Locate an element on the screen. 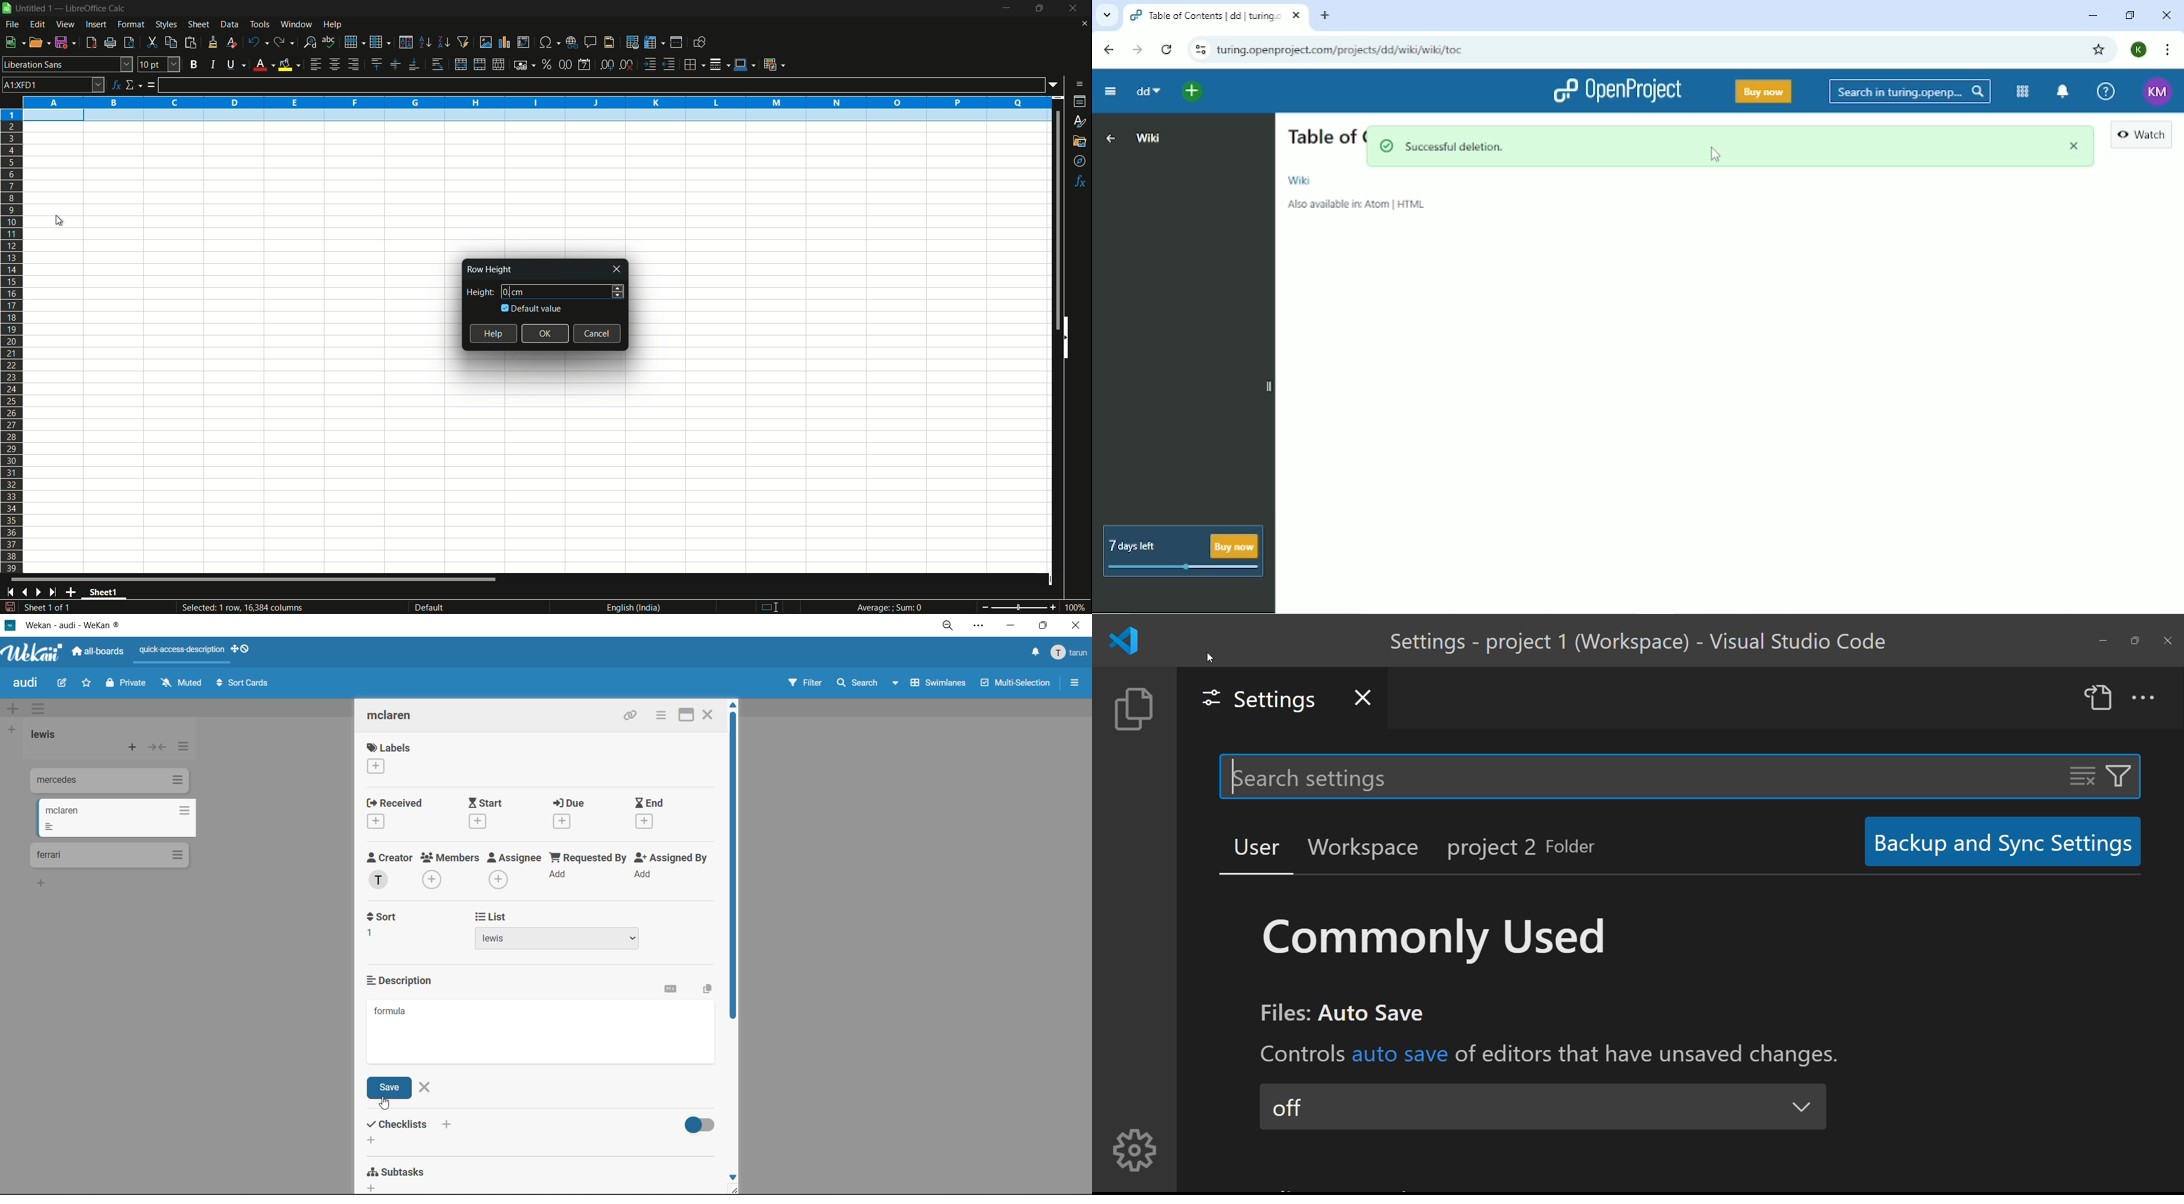 The width and height of the screenshot is (2184, 1204). row is located at coordinates (355, 41).